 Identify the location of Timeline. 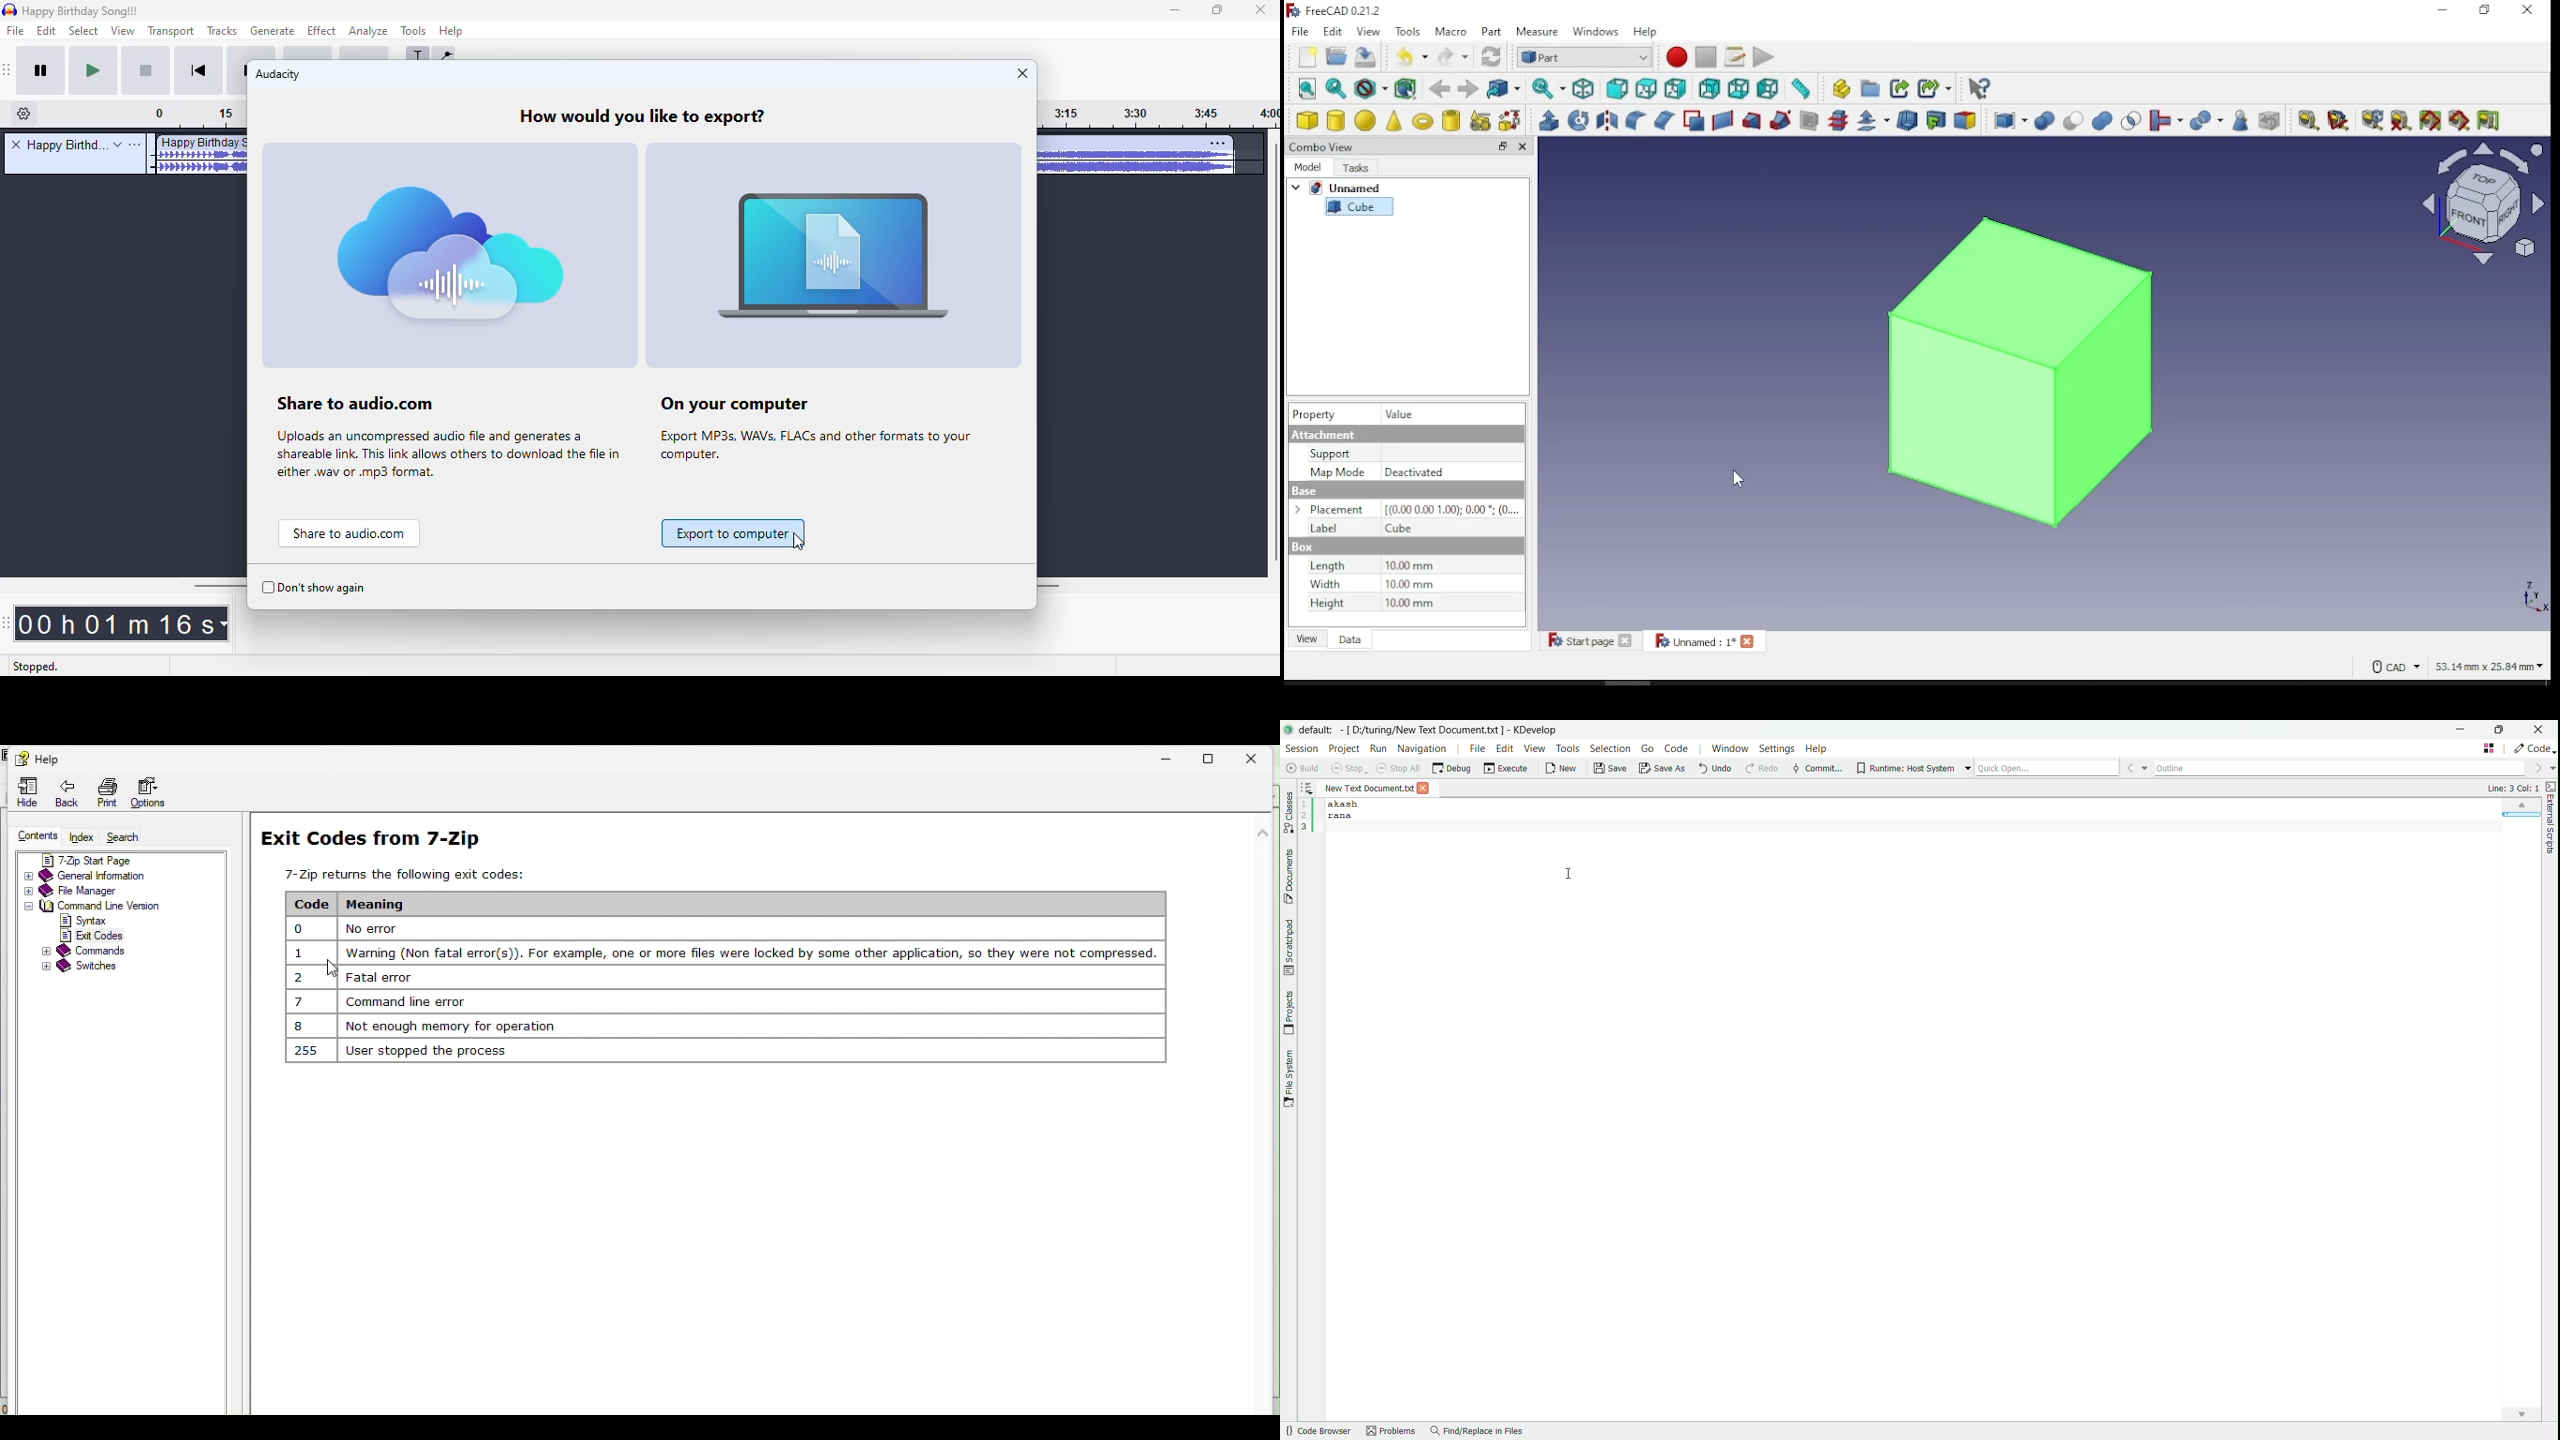
(199, 116).